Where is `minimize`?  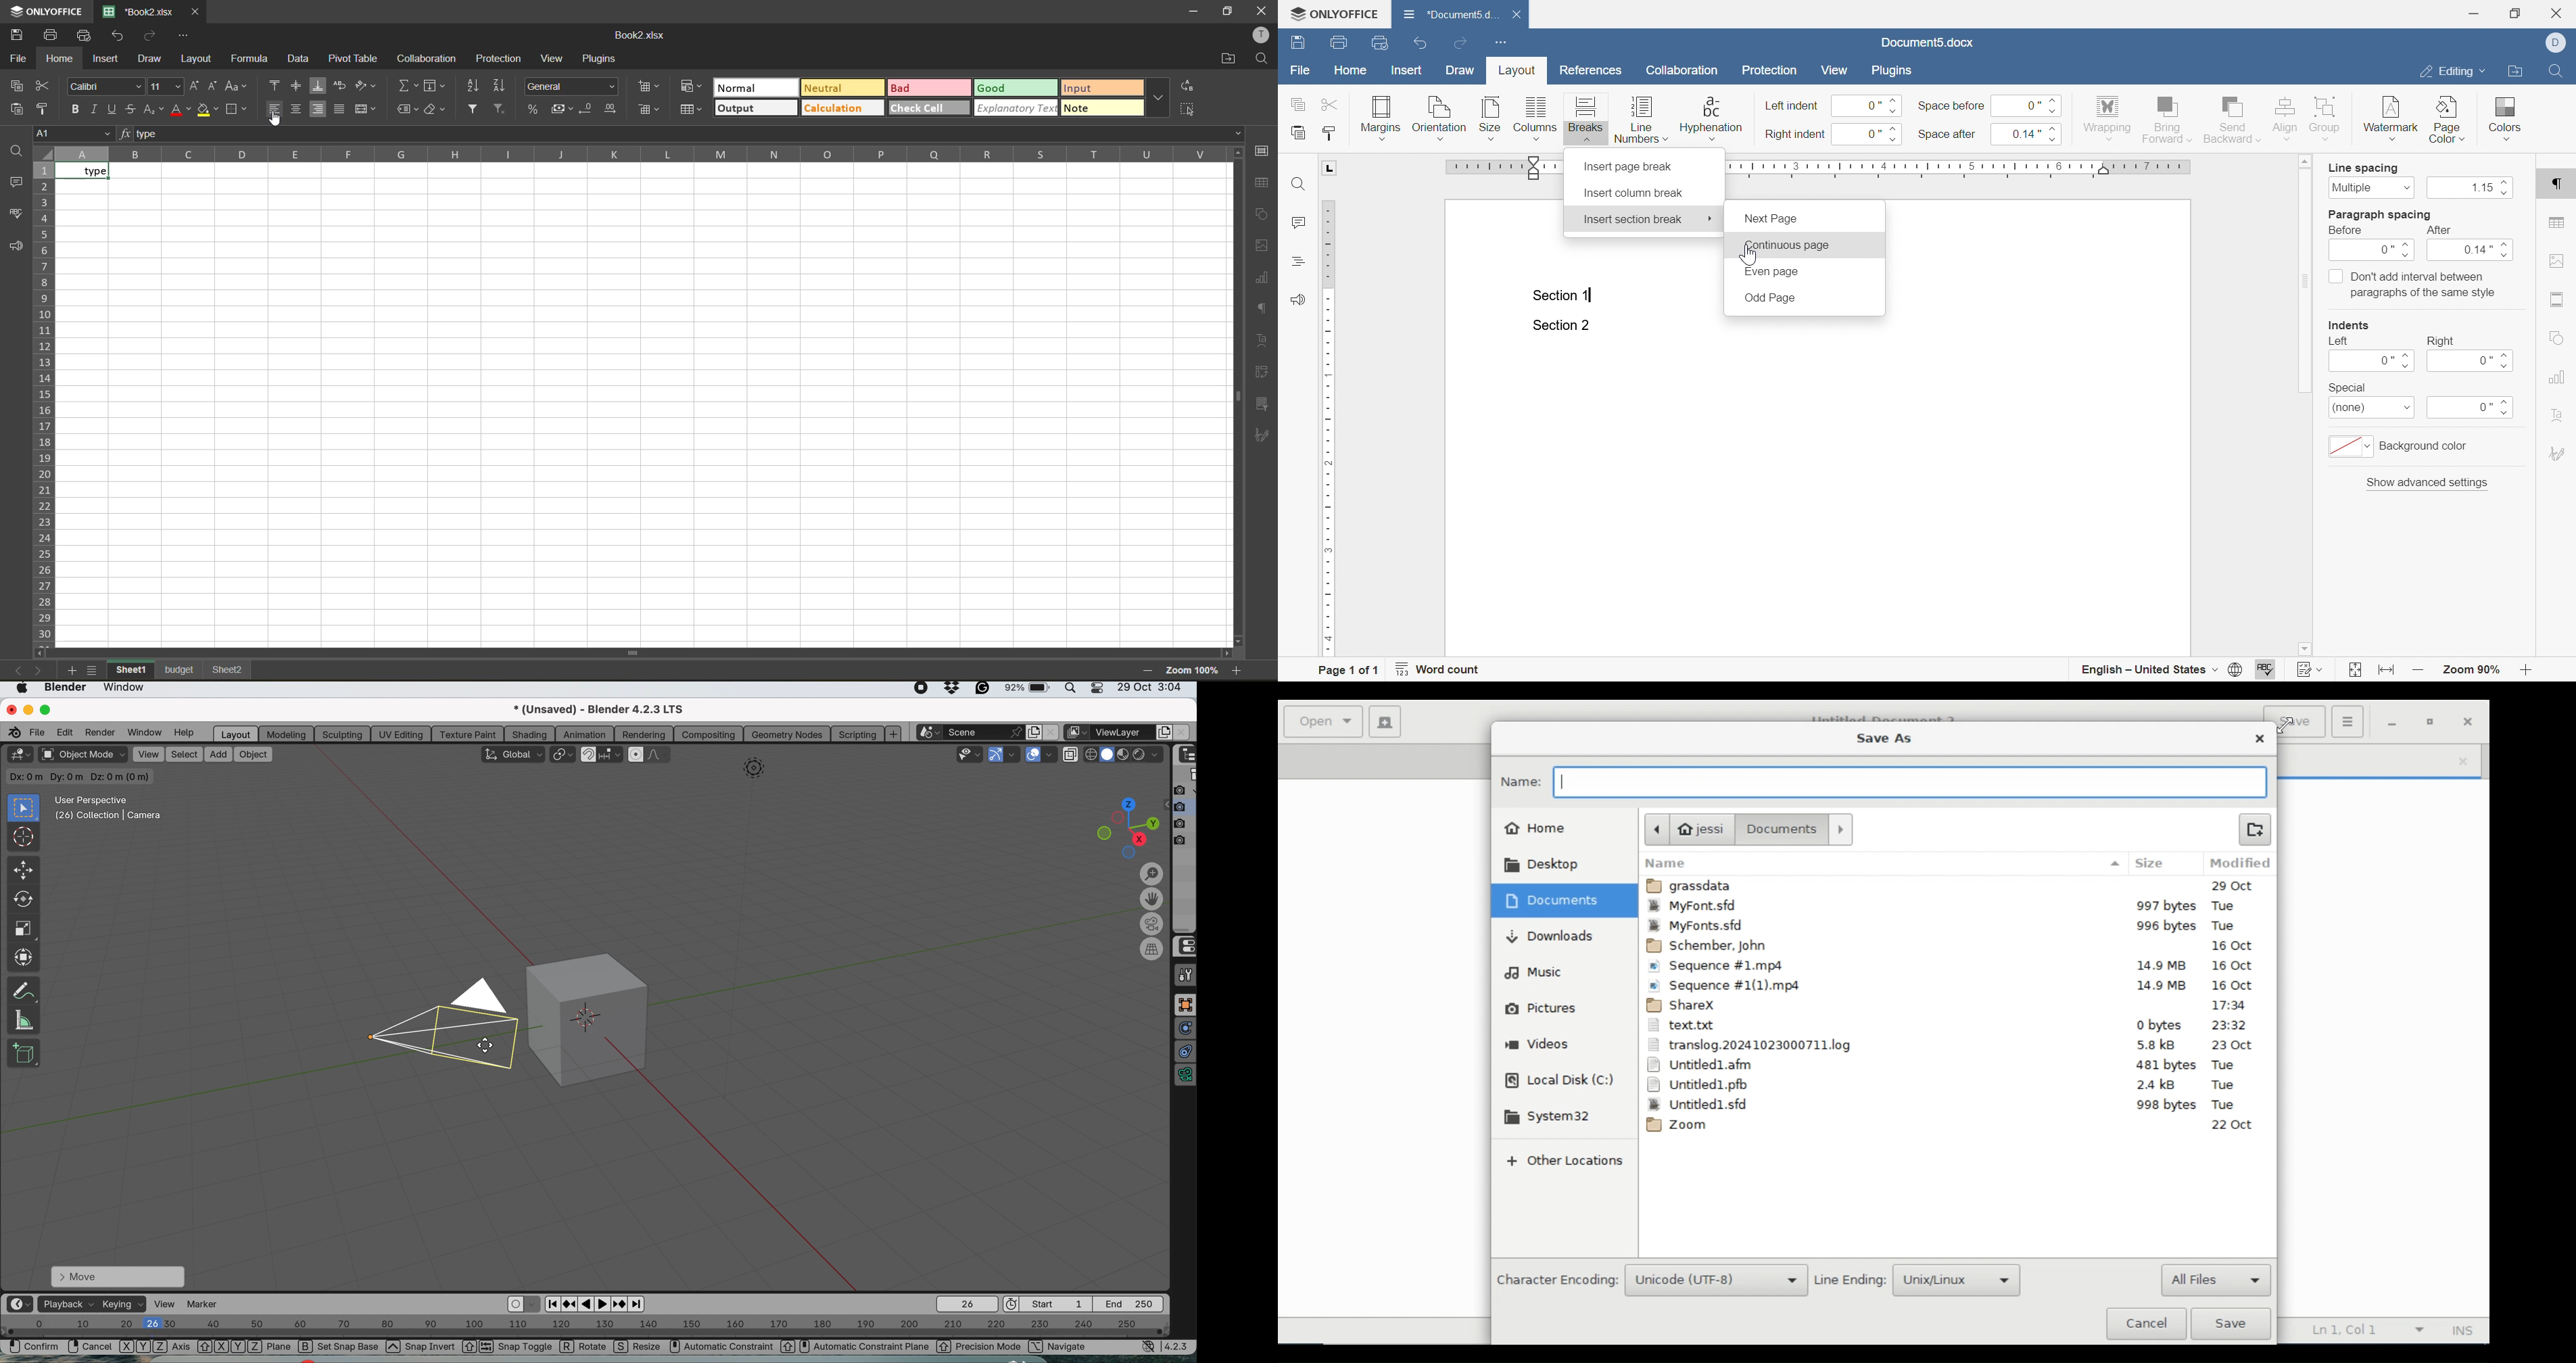
minimize is located at coordinates (2477, 13).